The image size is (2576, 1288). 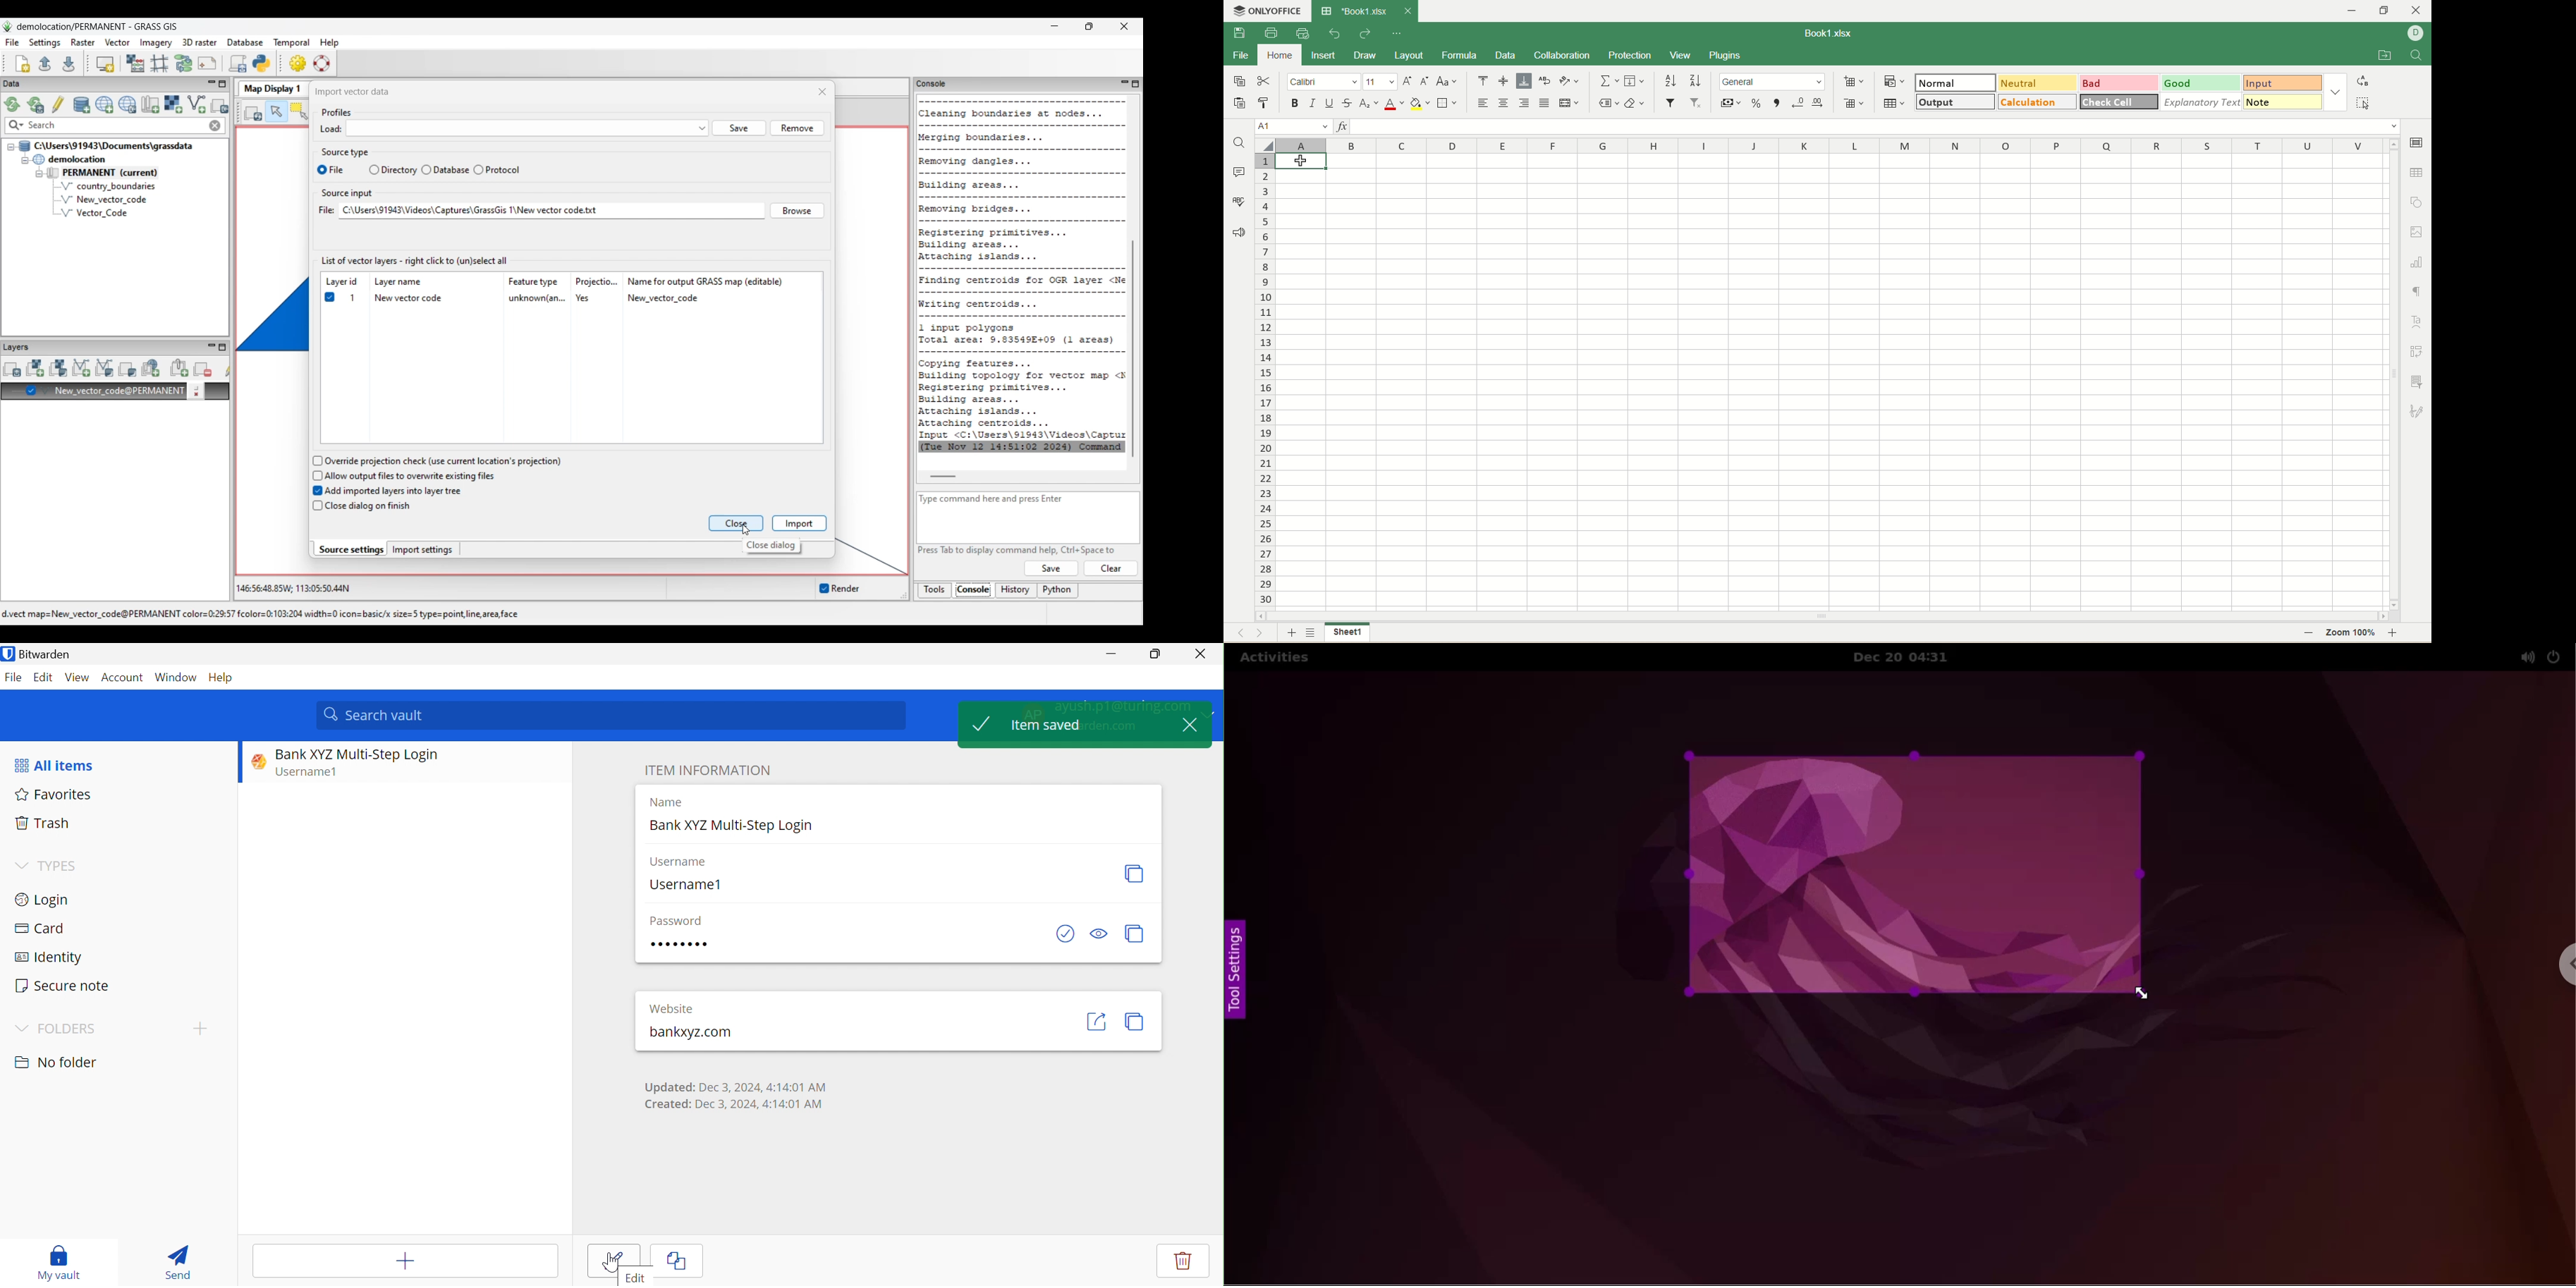 What do you see at coordinates (664, 802) in the screenshot?
I see `Name` at bounding box center [664, 802].